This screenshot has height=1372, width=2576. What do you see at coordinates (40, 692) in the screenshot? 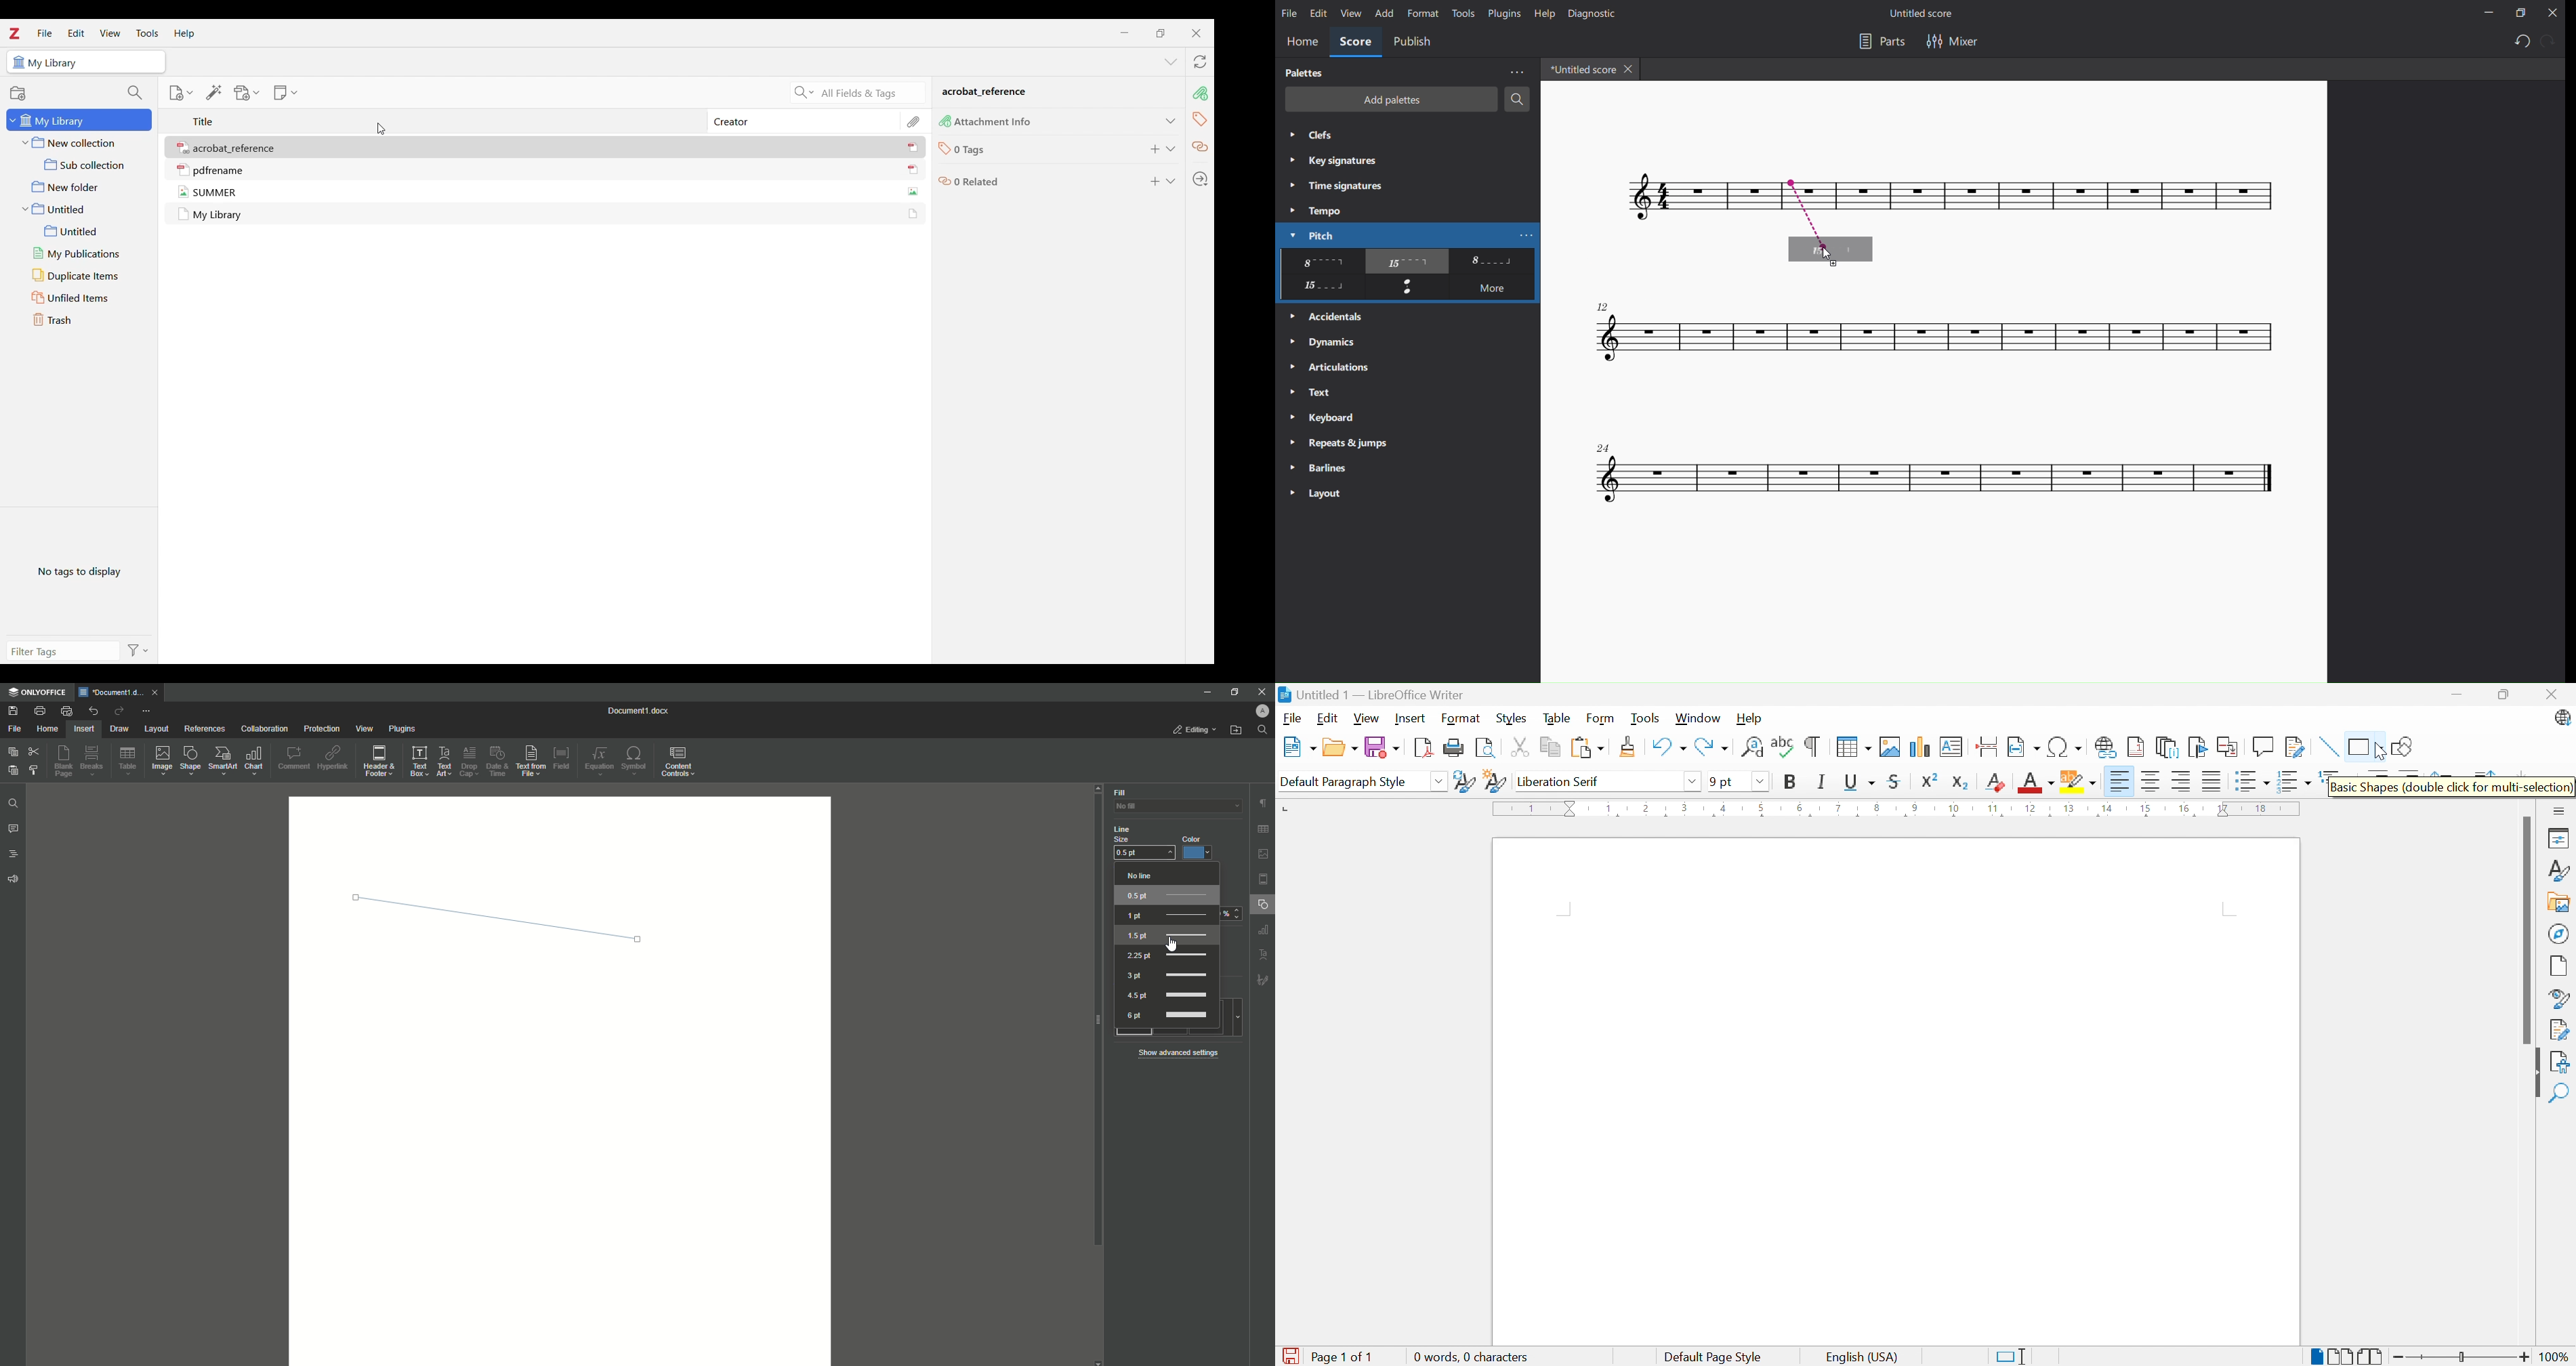
I see `ONLYOFFICE` at bounding box center [40, 692].